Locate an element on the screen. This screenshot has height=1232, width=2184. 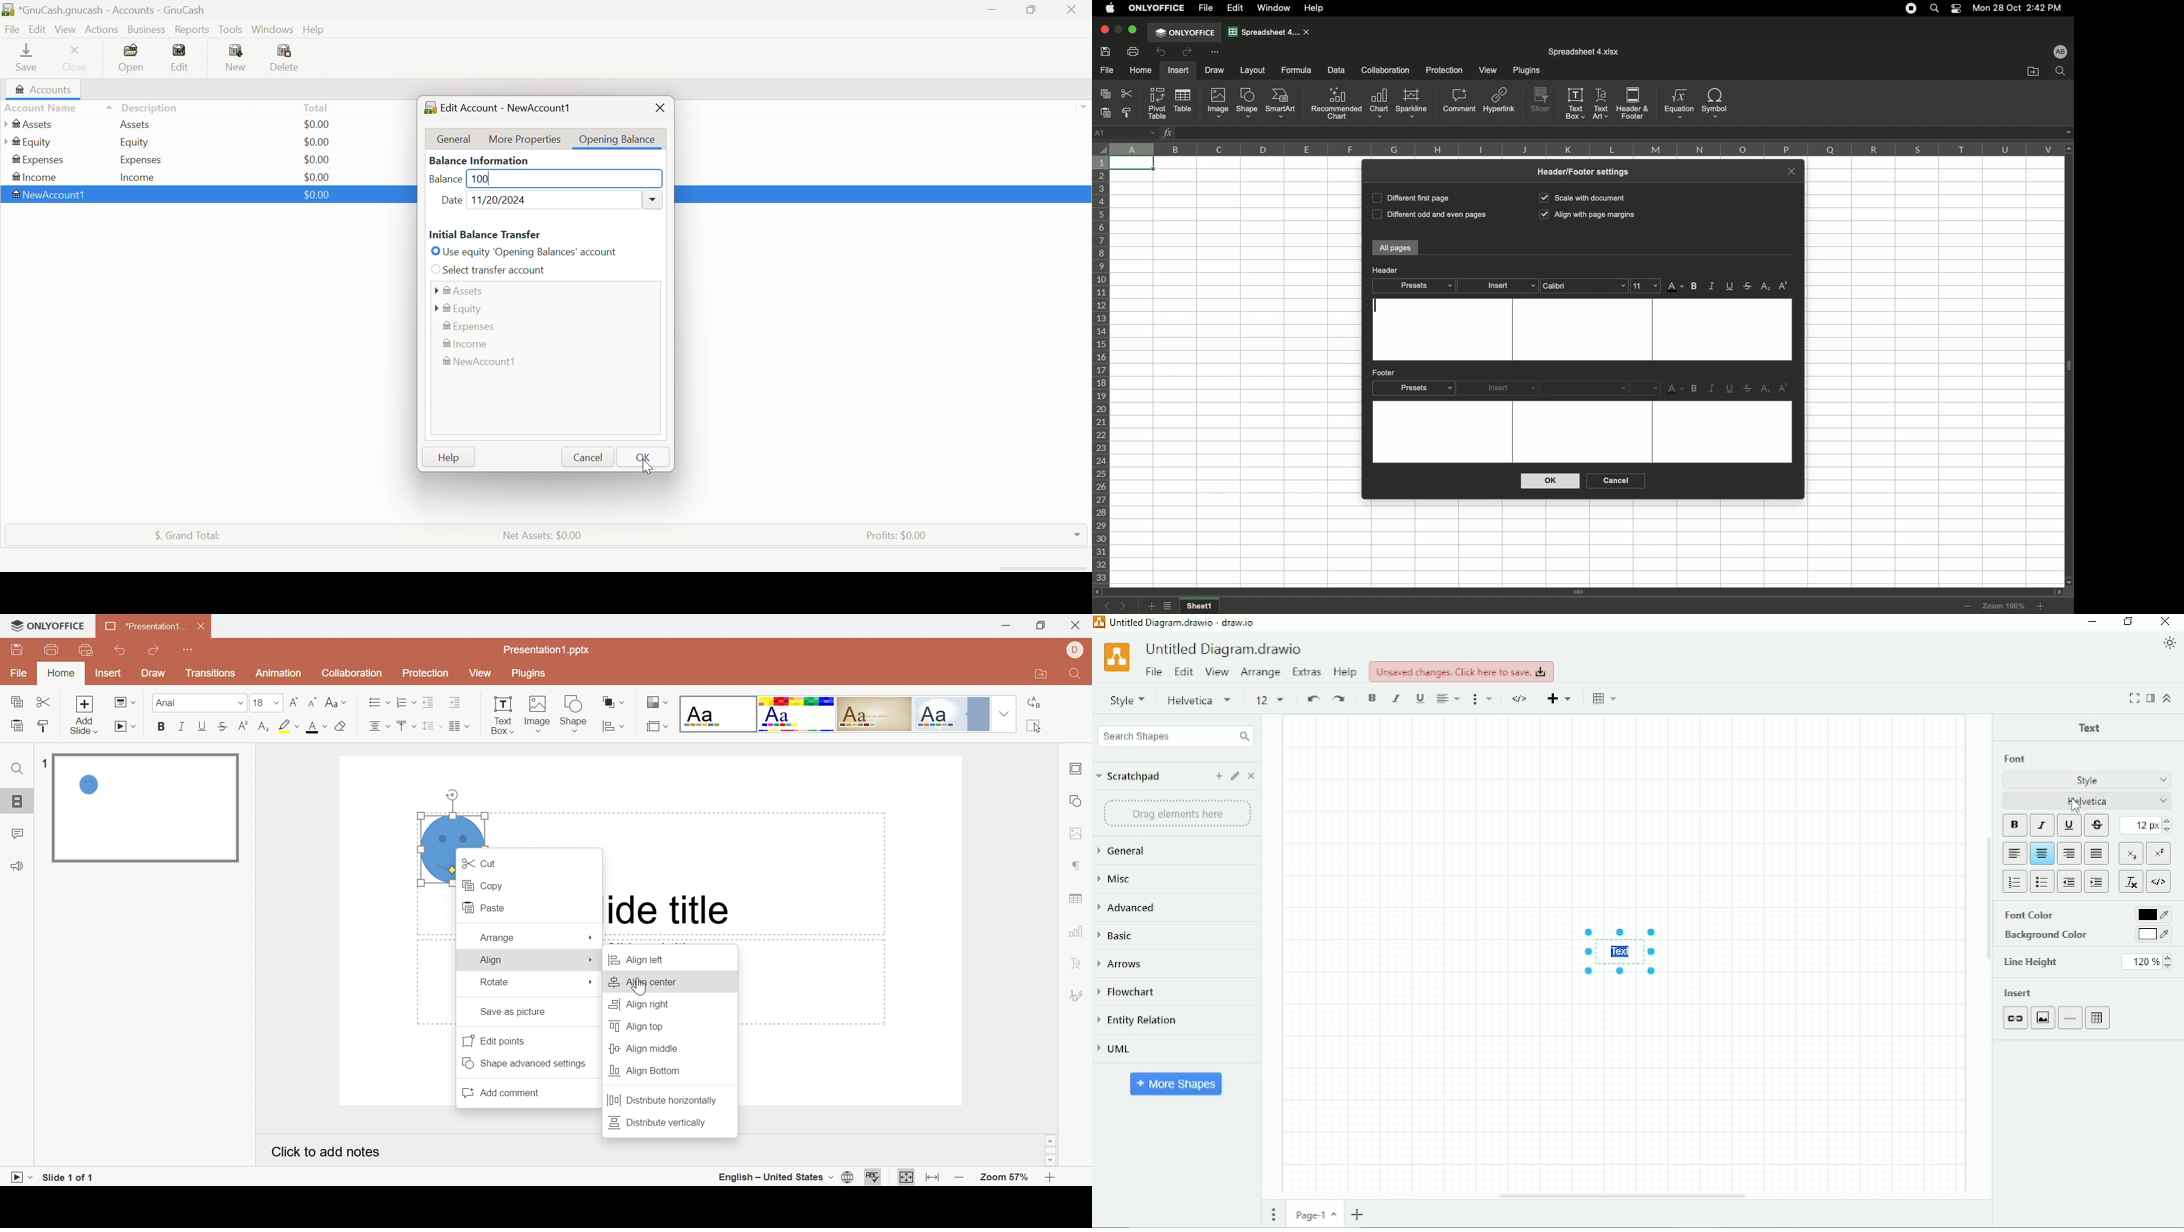
Draw is located at coordinates (1216, 70).